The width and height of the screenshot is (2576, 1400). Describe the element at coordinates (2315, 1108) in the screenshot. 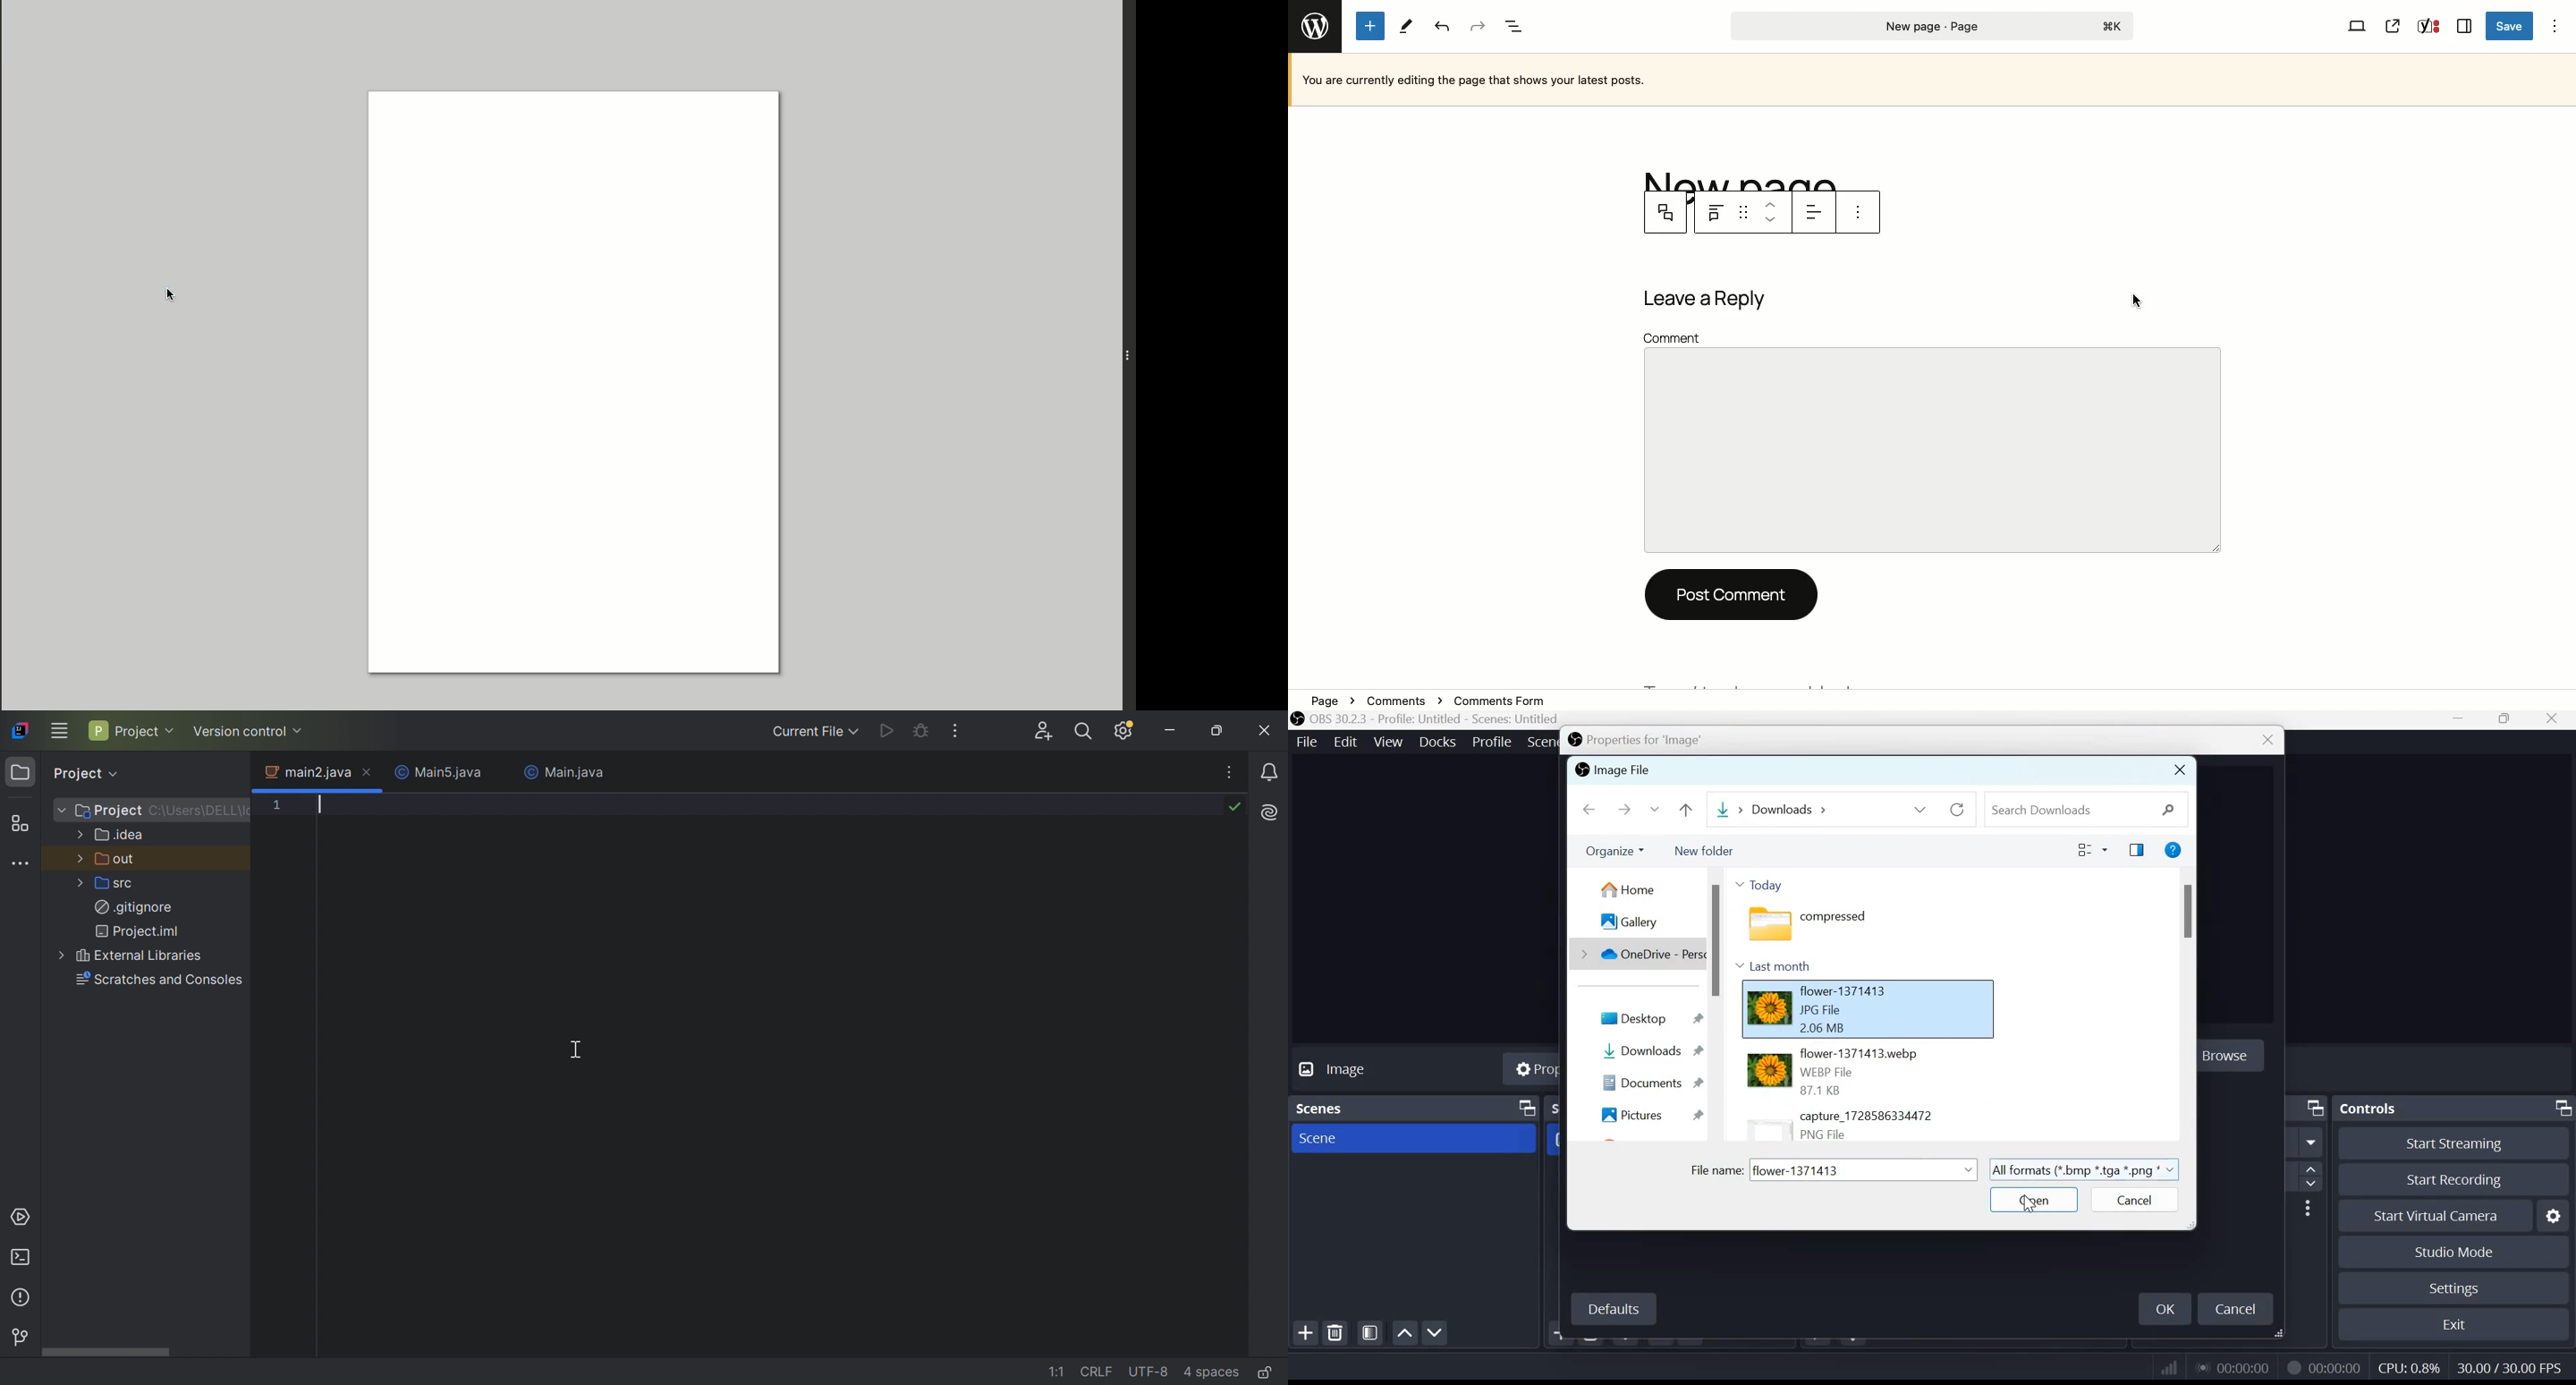

I see `Dock Options icon` at that location.